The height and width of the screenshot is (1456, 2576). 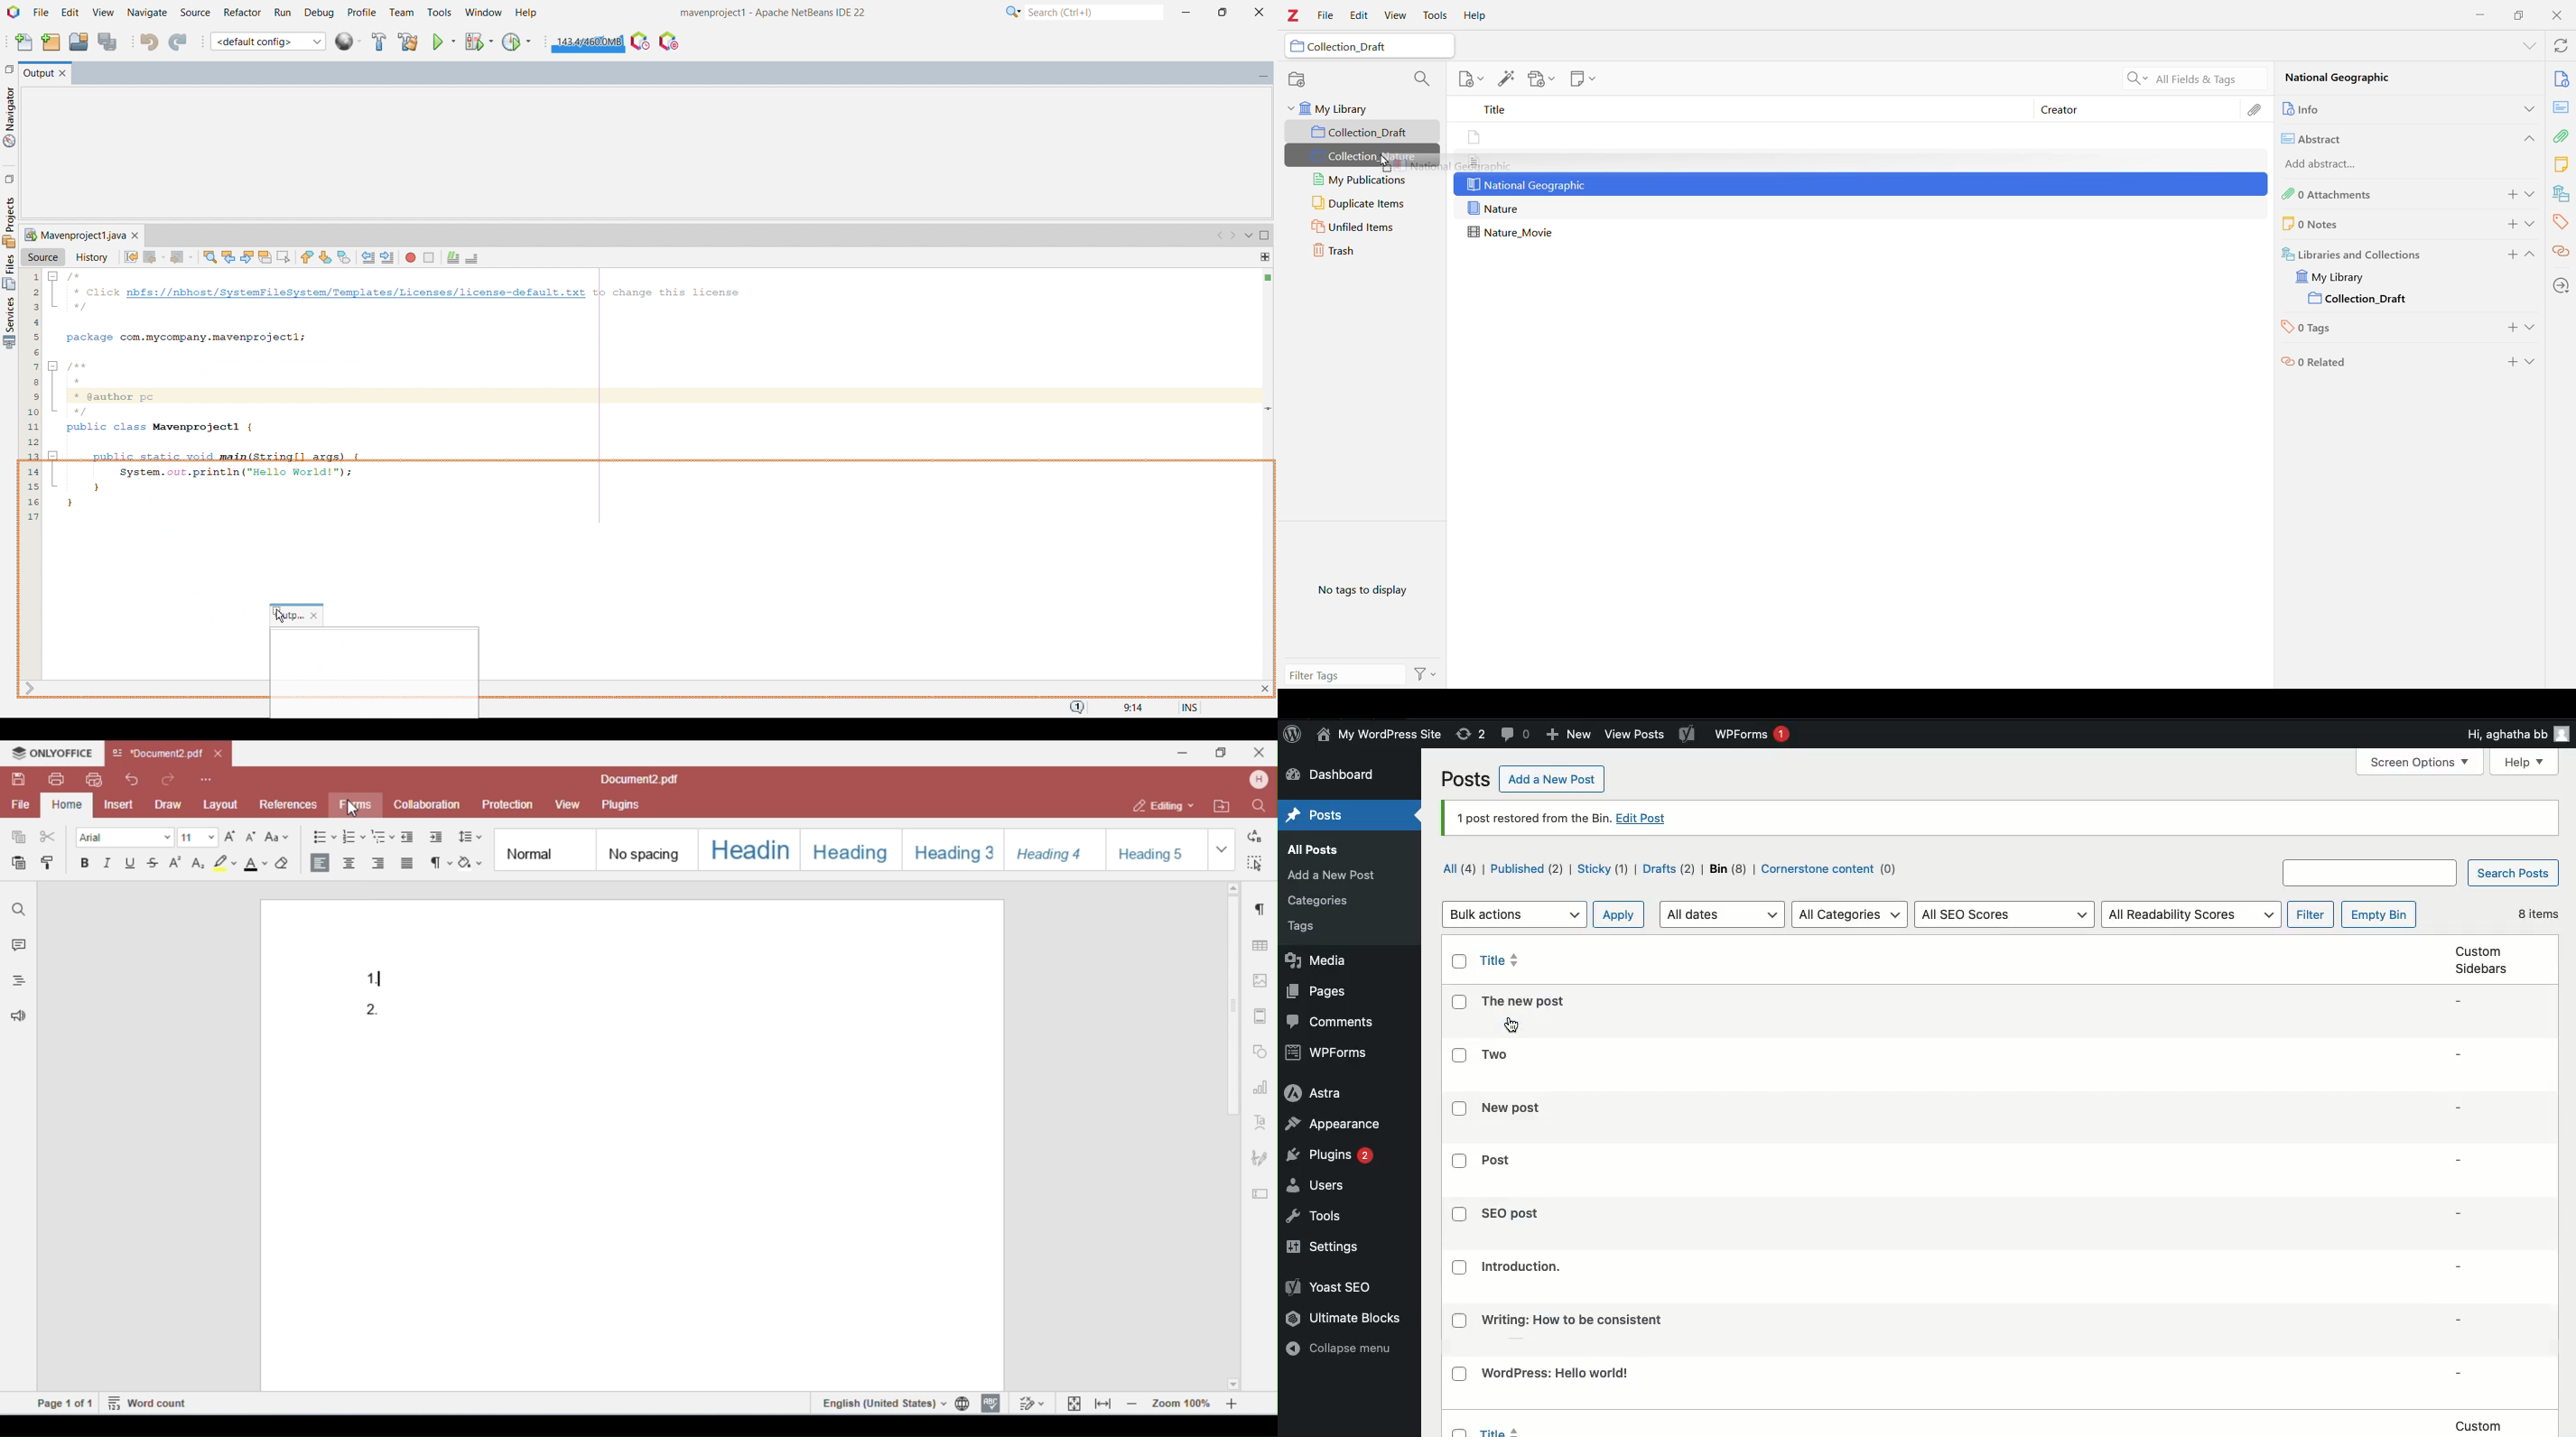 I want to click on My Publications, so click(x=1360, y=180).